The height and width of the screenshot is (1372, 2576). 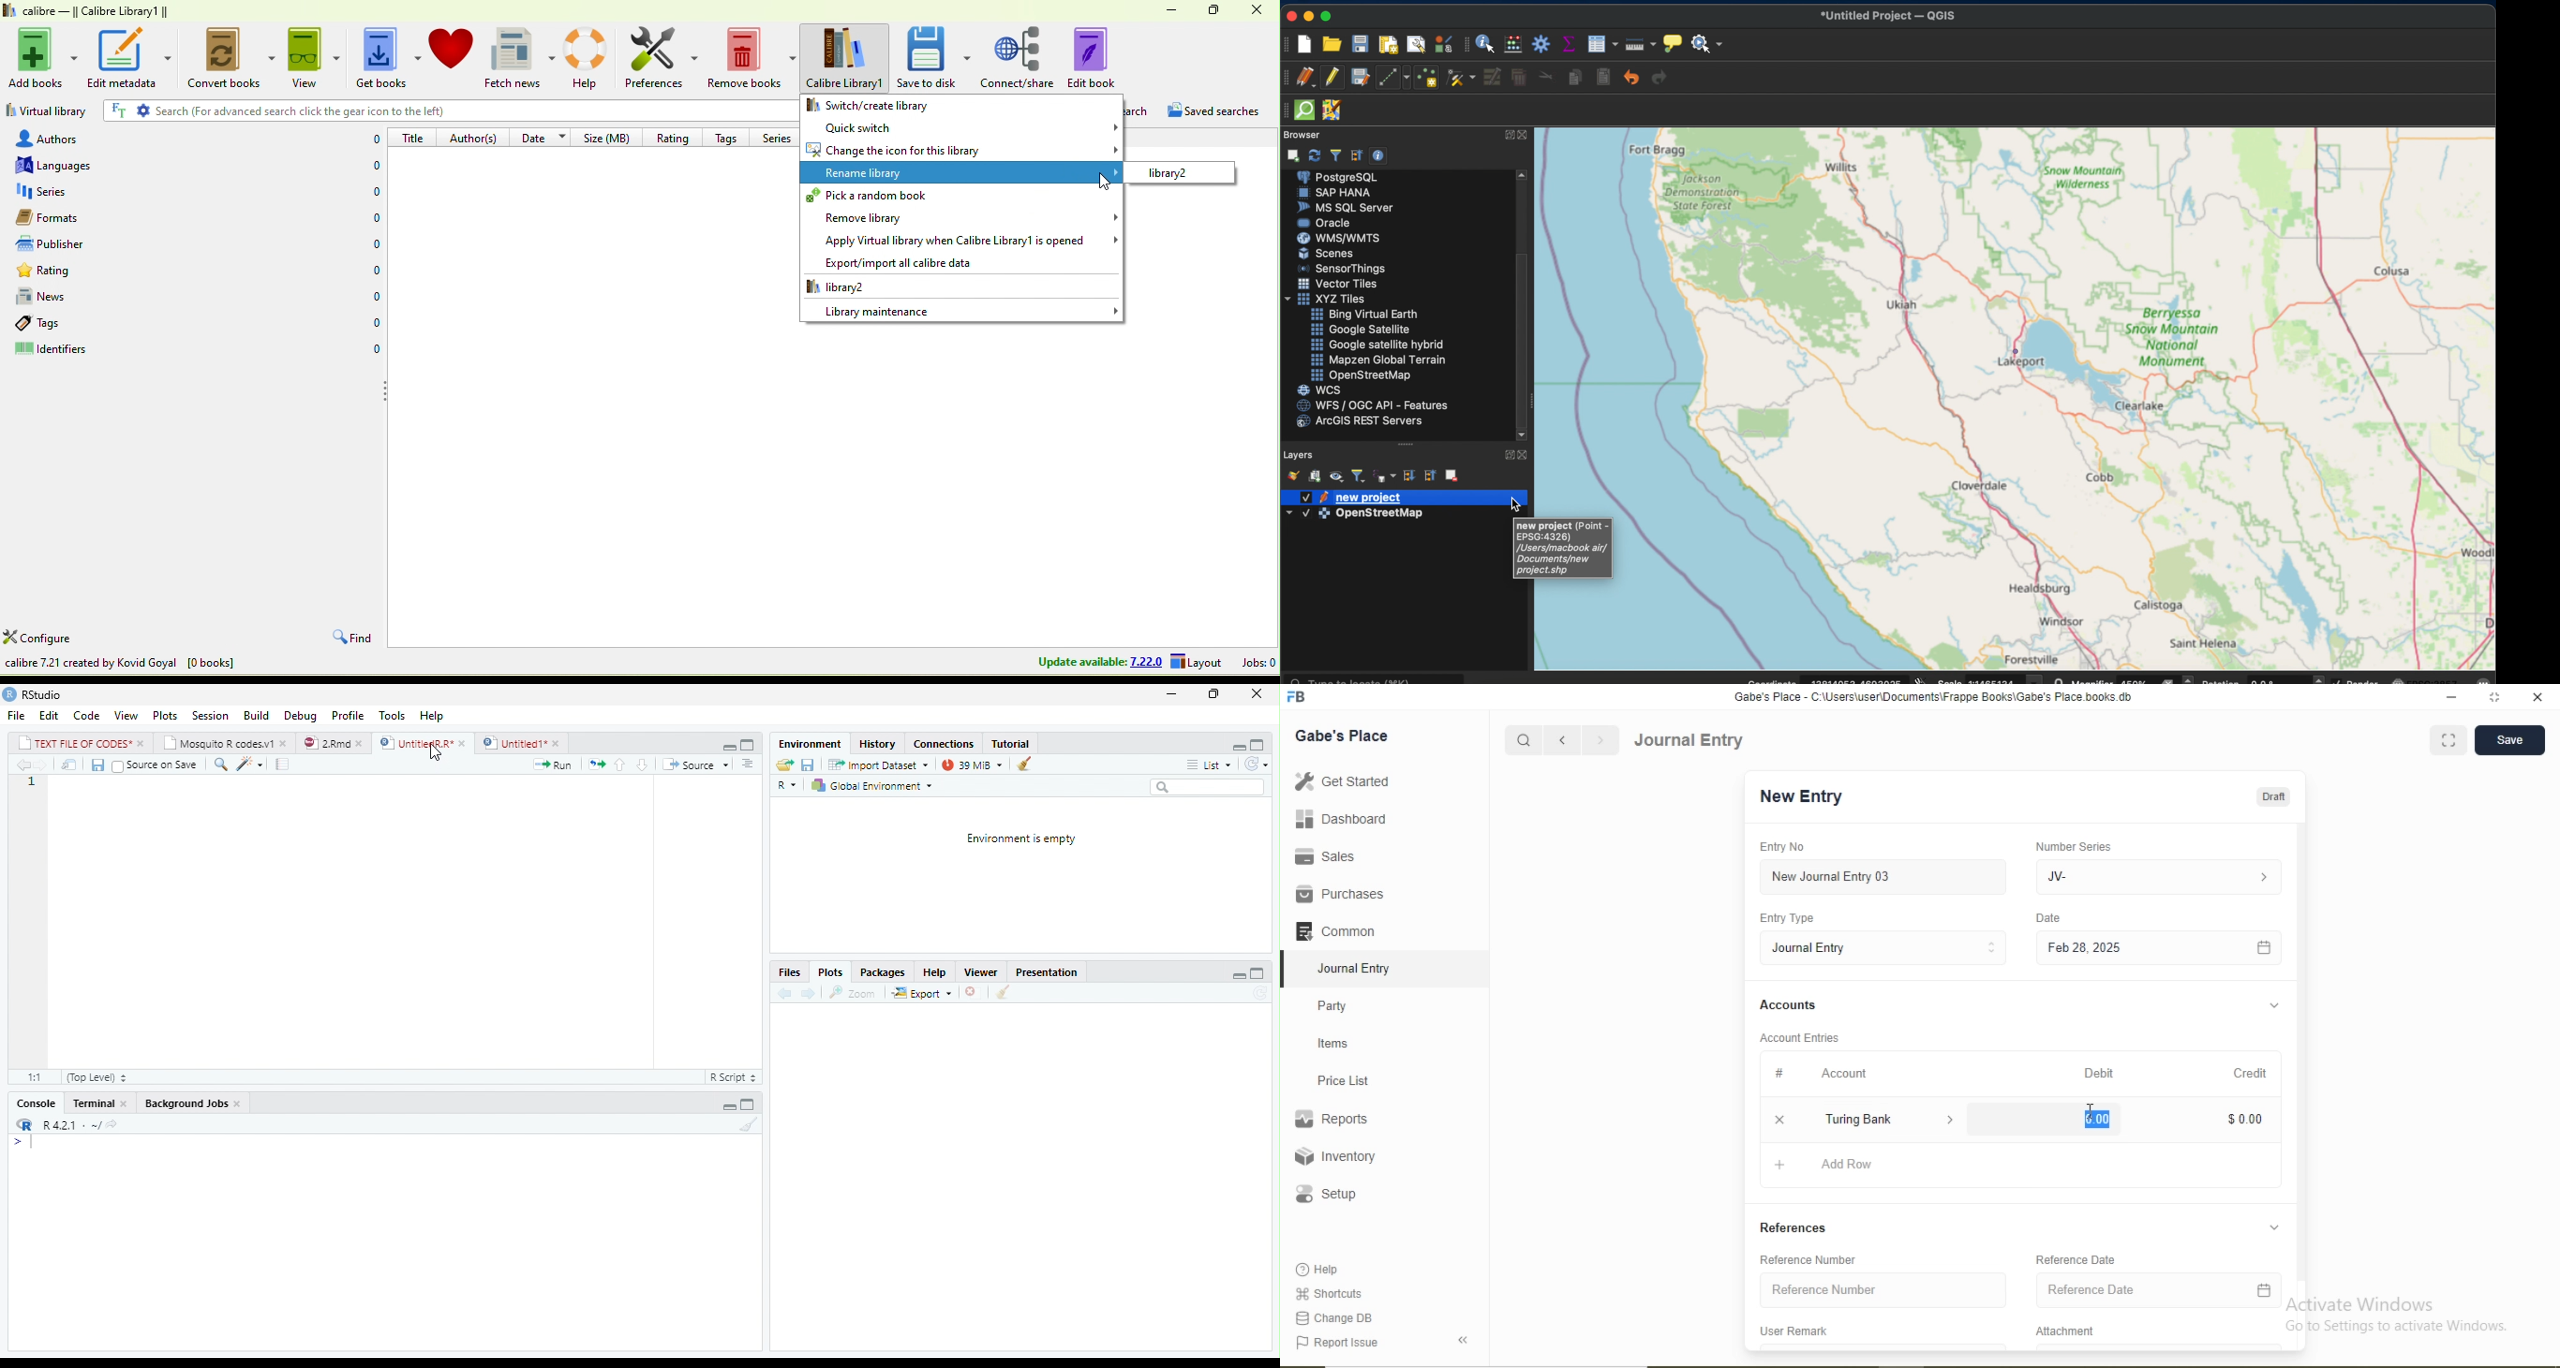 What do you see at coordinates (83, 274) in the screenshot?
I see `rating` at bounding box center [83, 274].